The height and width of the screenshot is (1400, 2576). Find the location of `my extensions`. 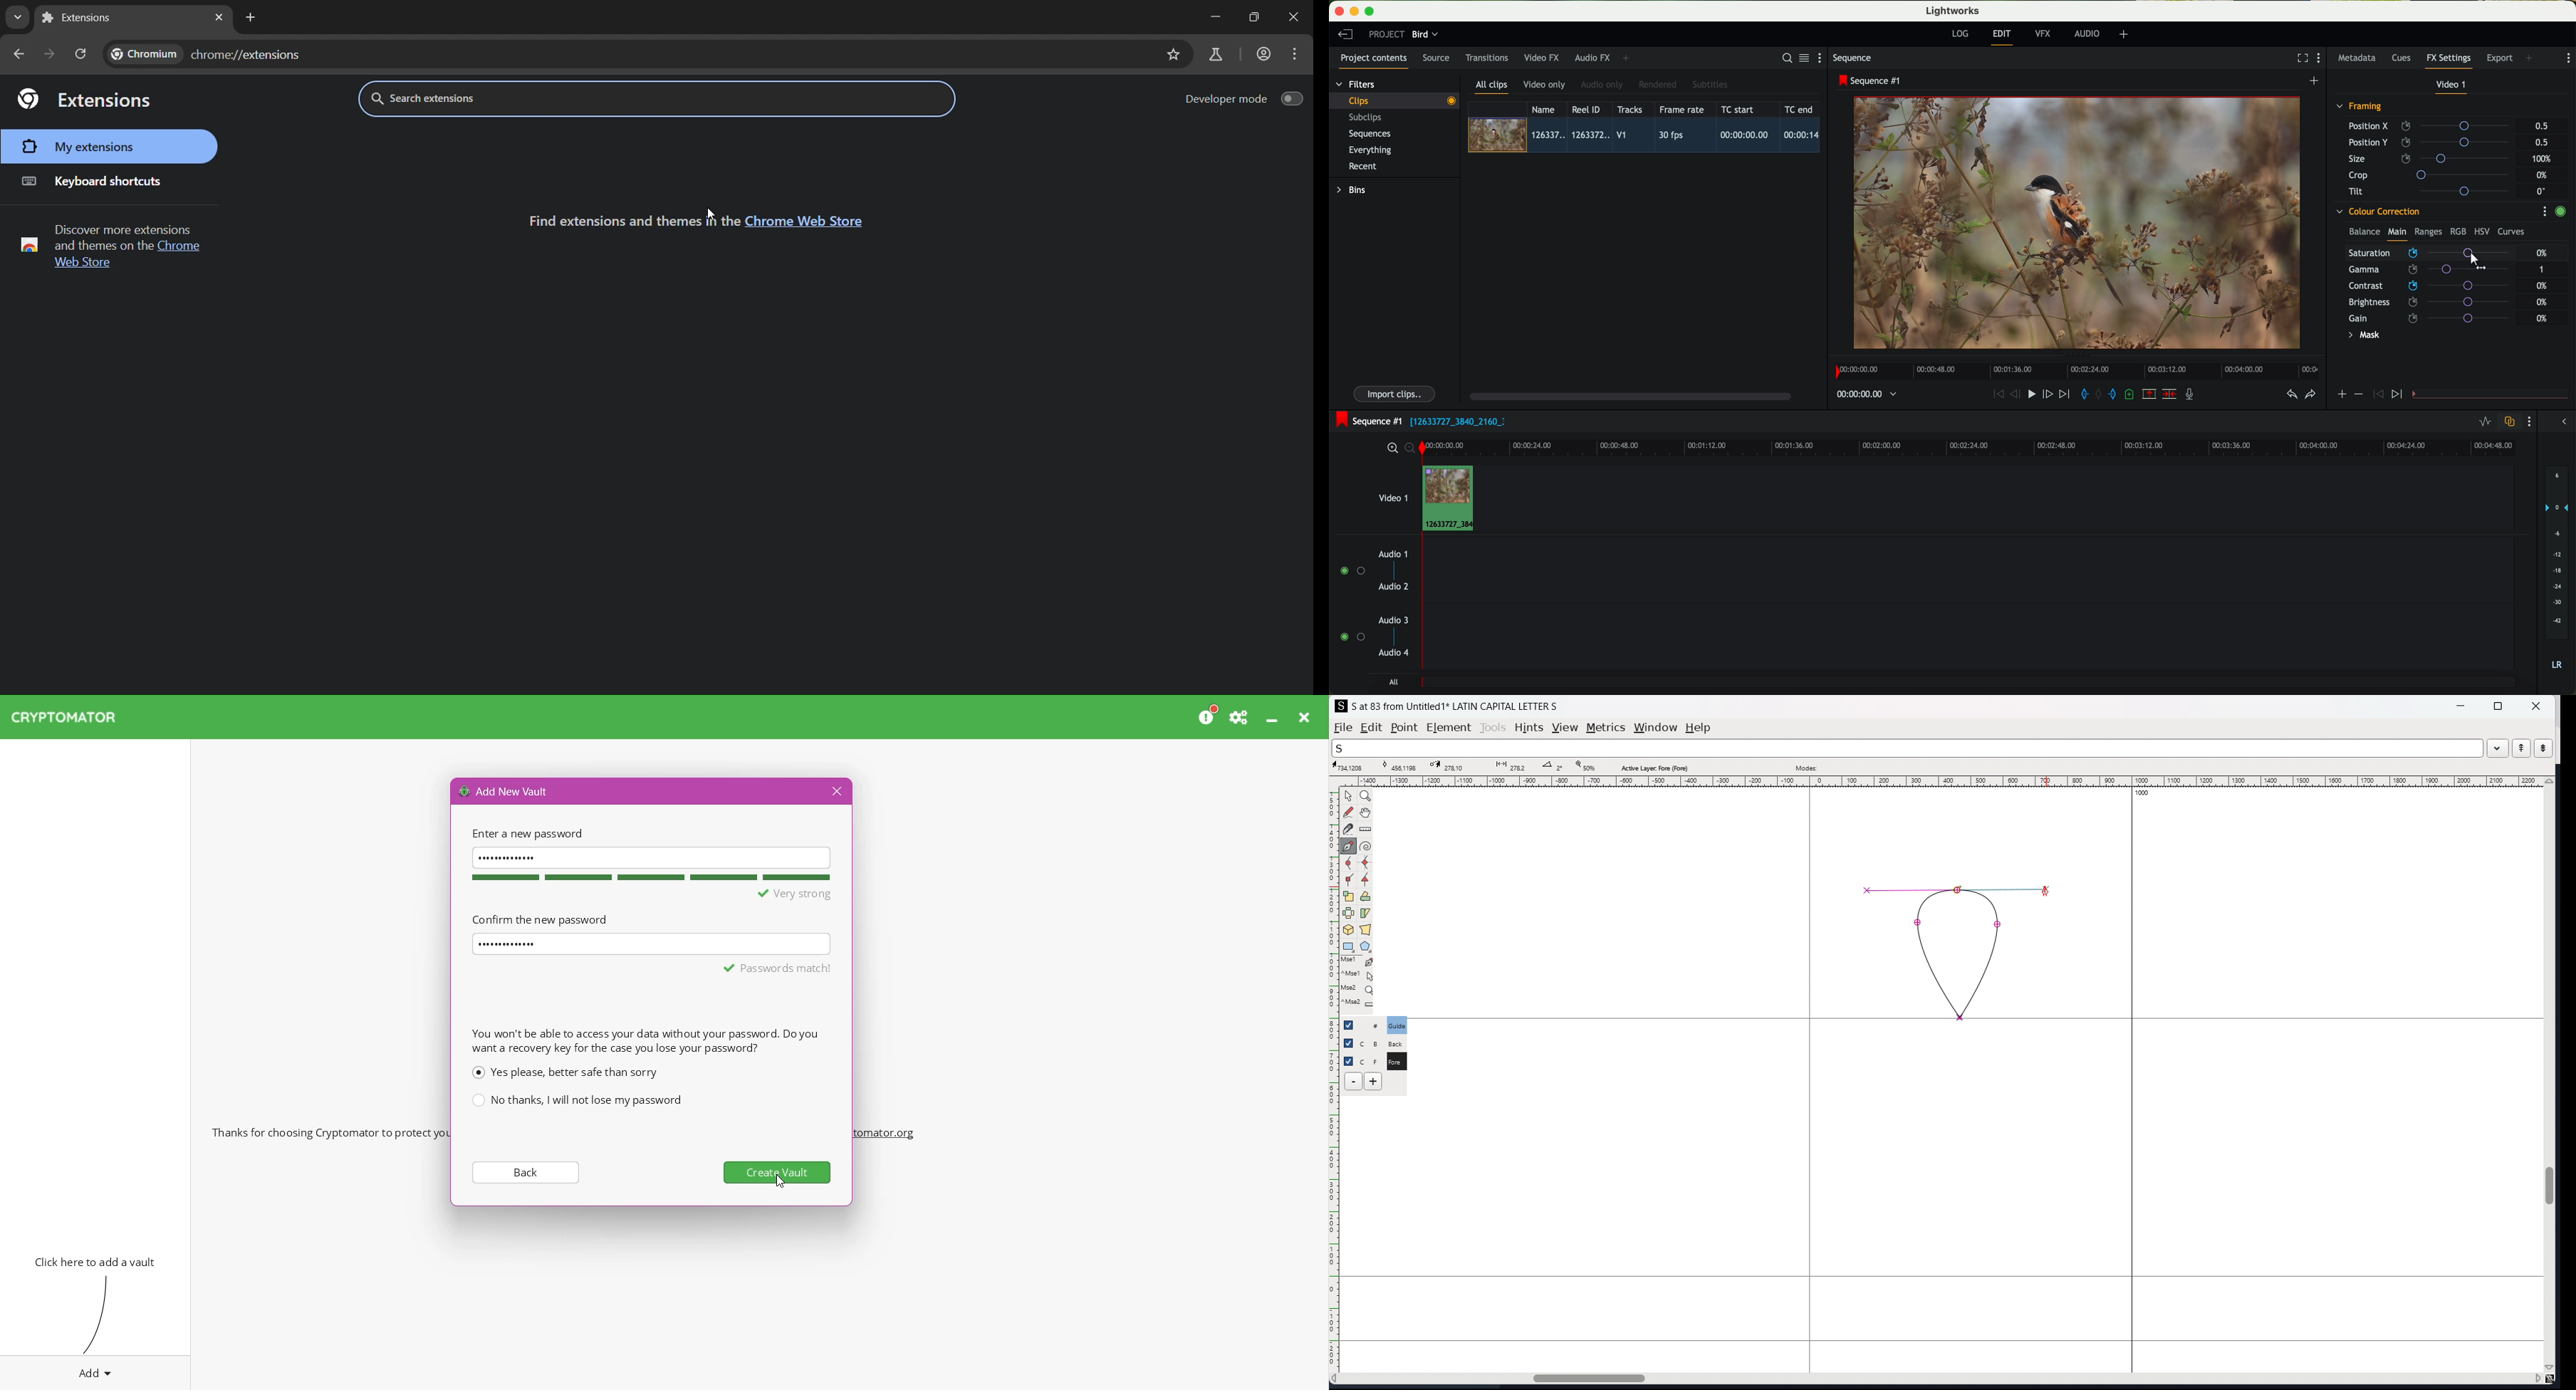

my extensions is located at coordinates (81, 148).